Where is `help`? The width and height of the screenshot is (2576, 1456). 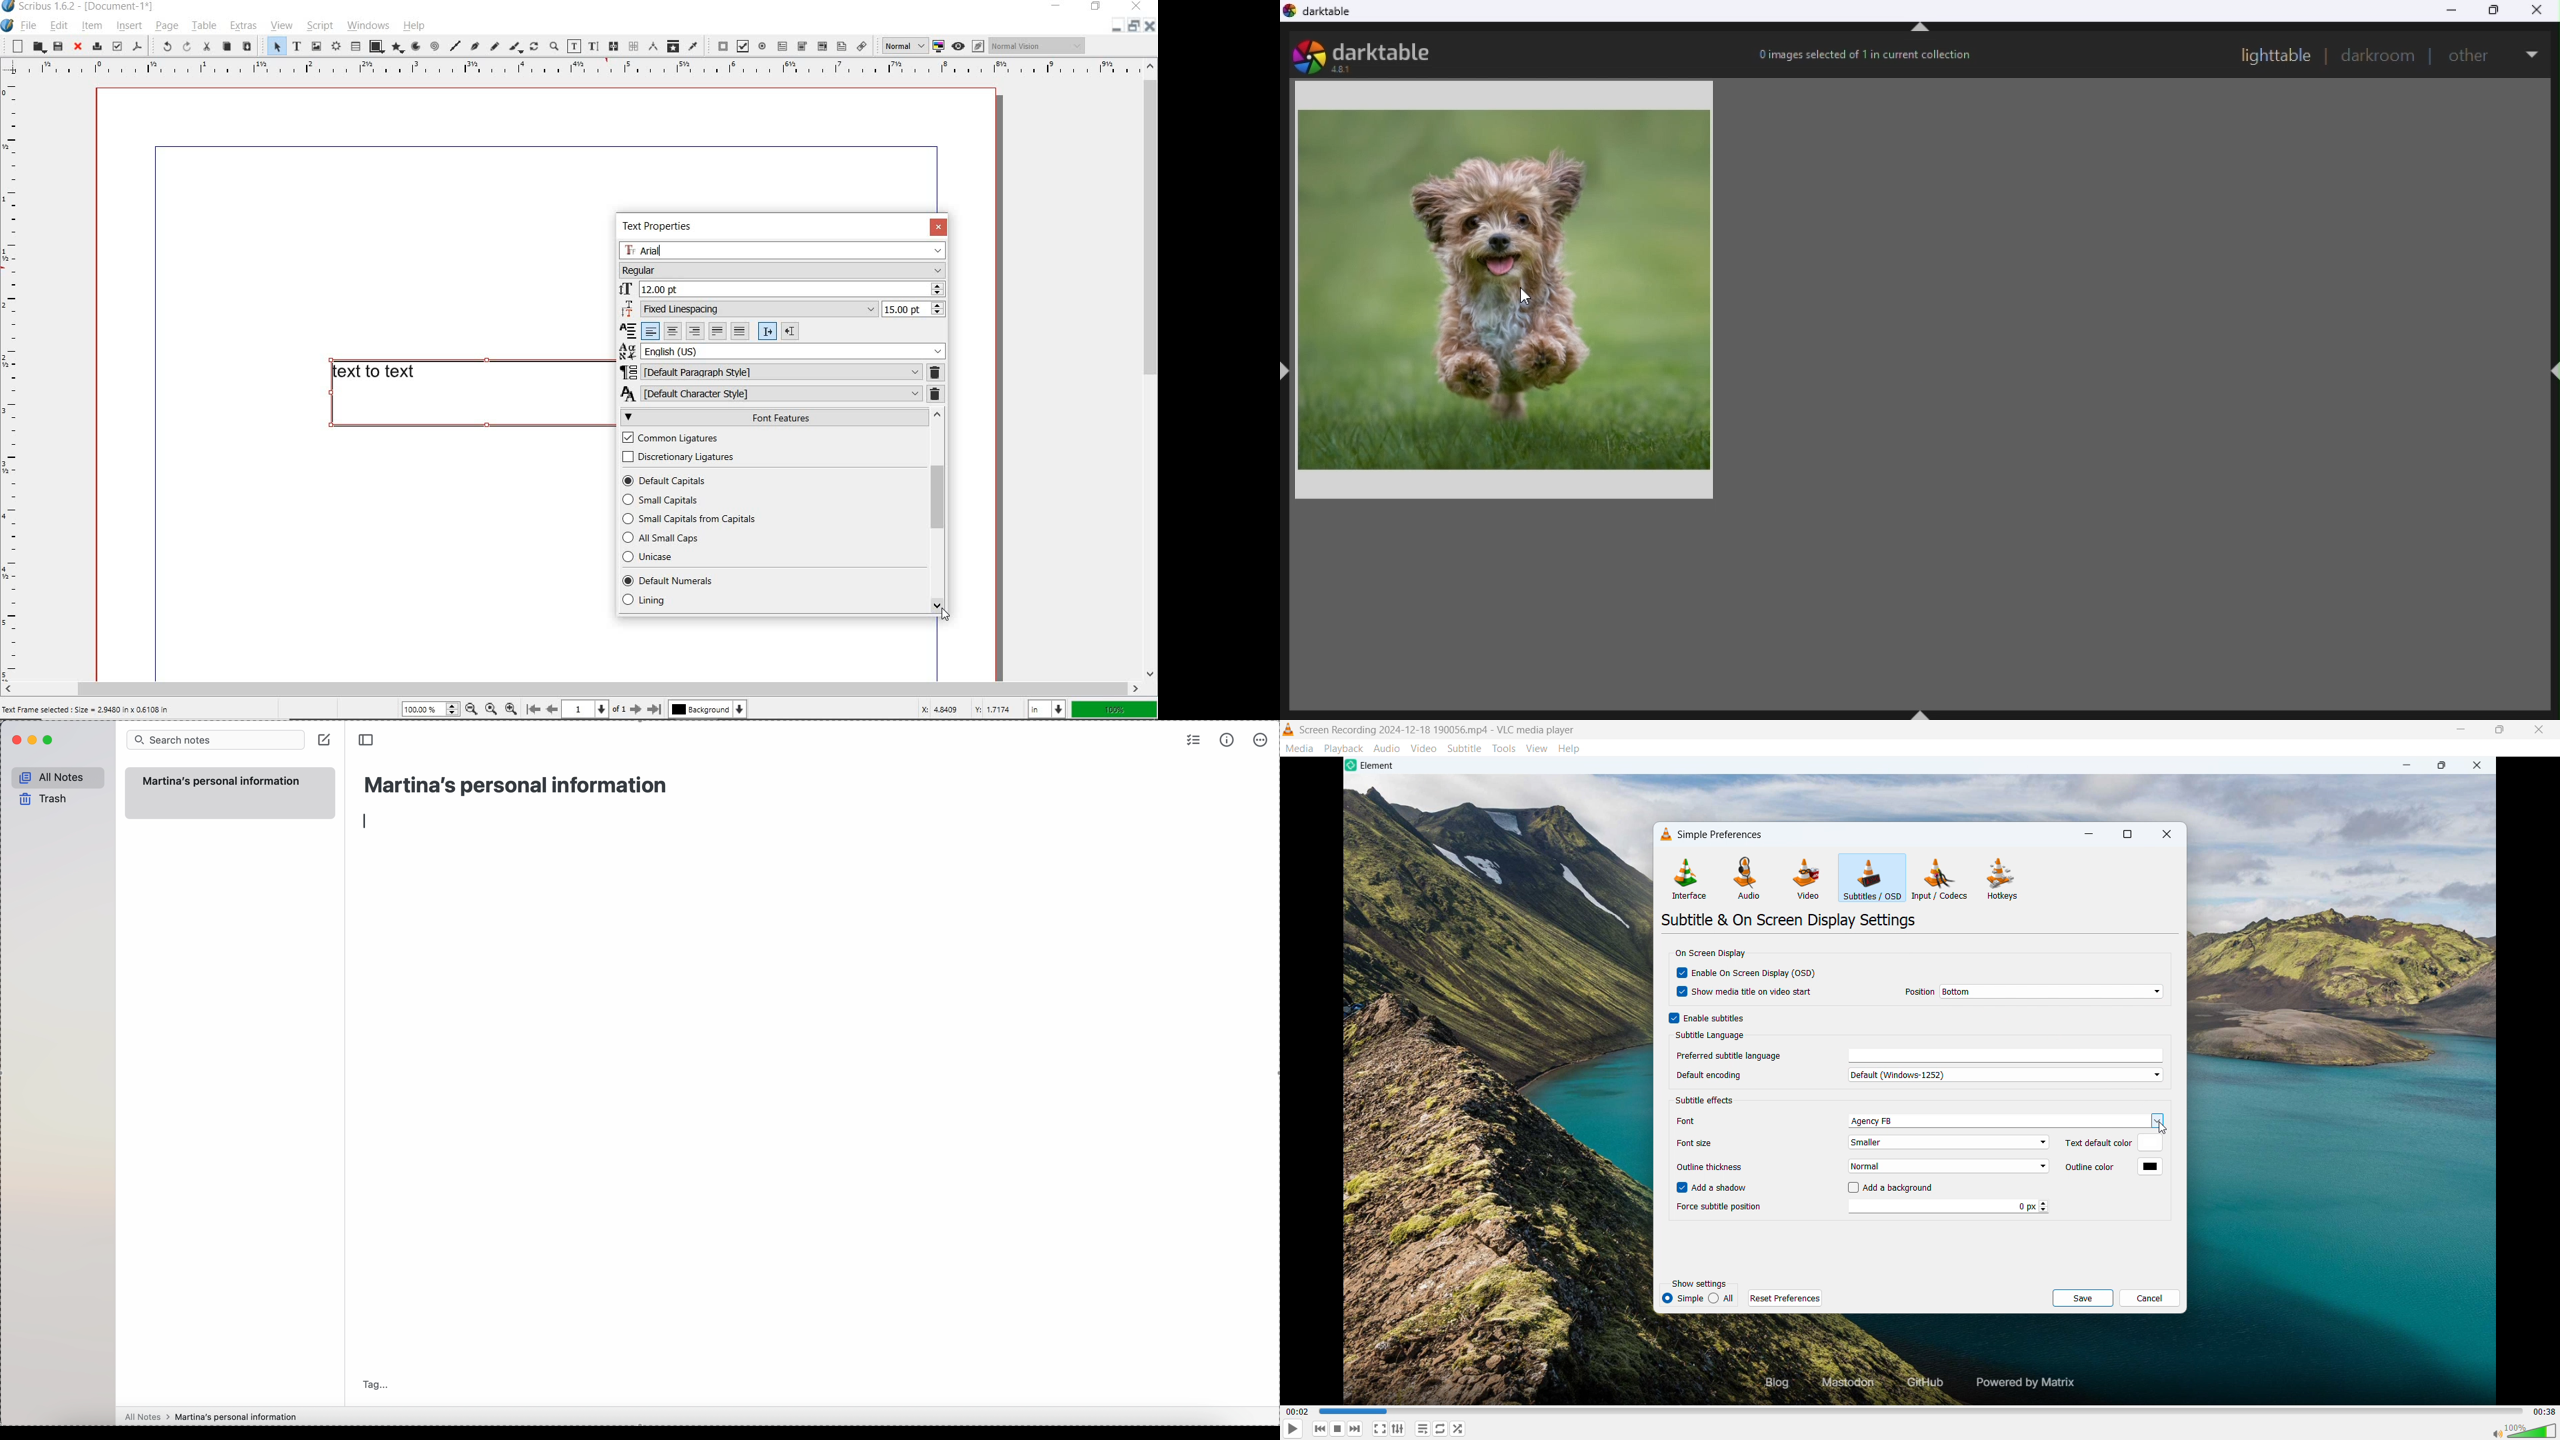
help is located at coordinates (1569, 749).